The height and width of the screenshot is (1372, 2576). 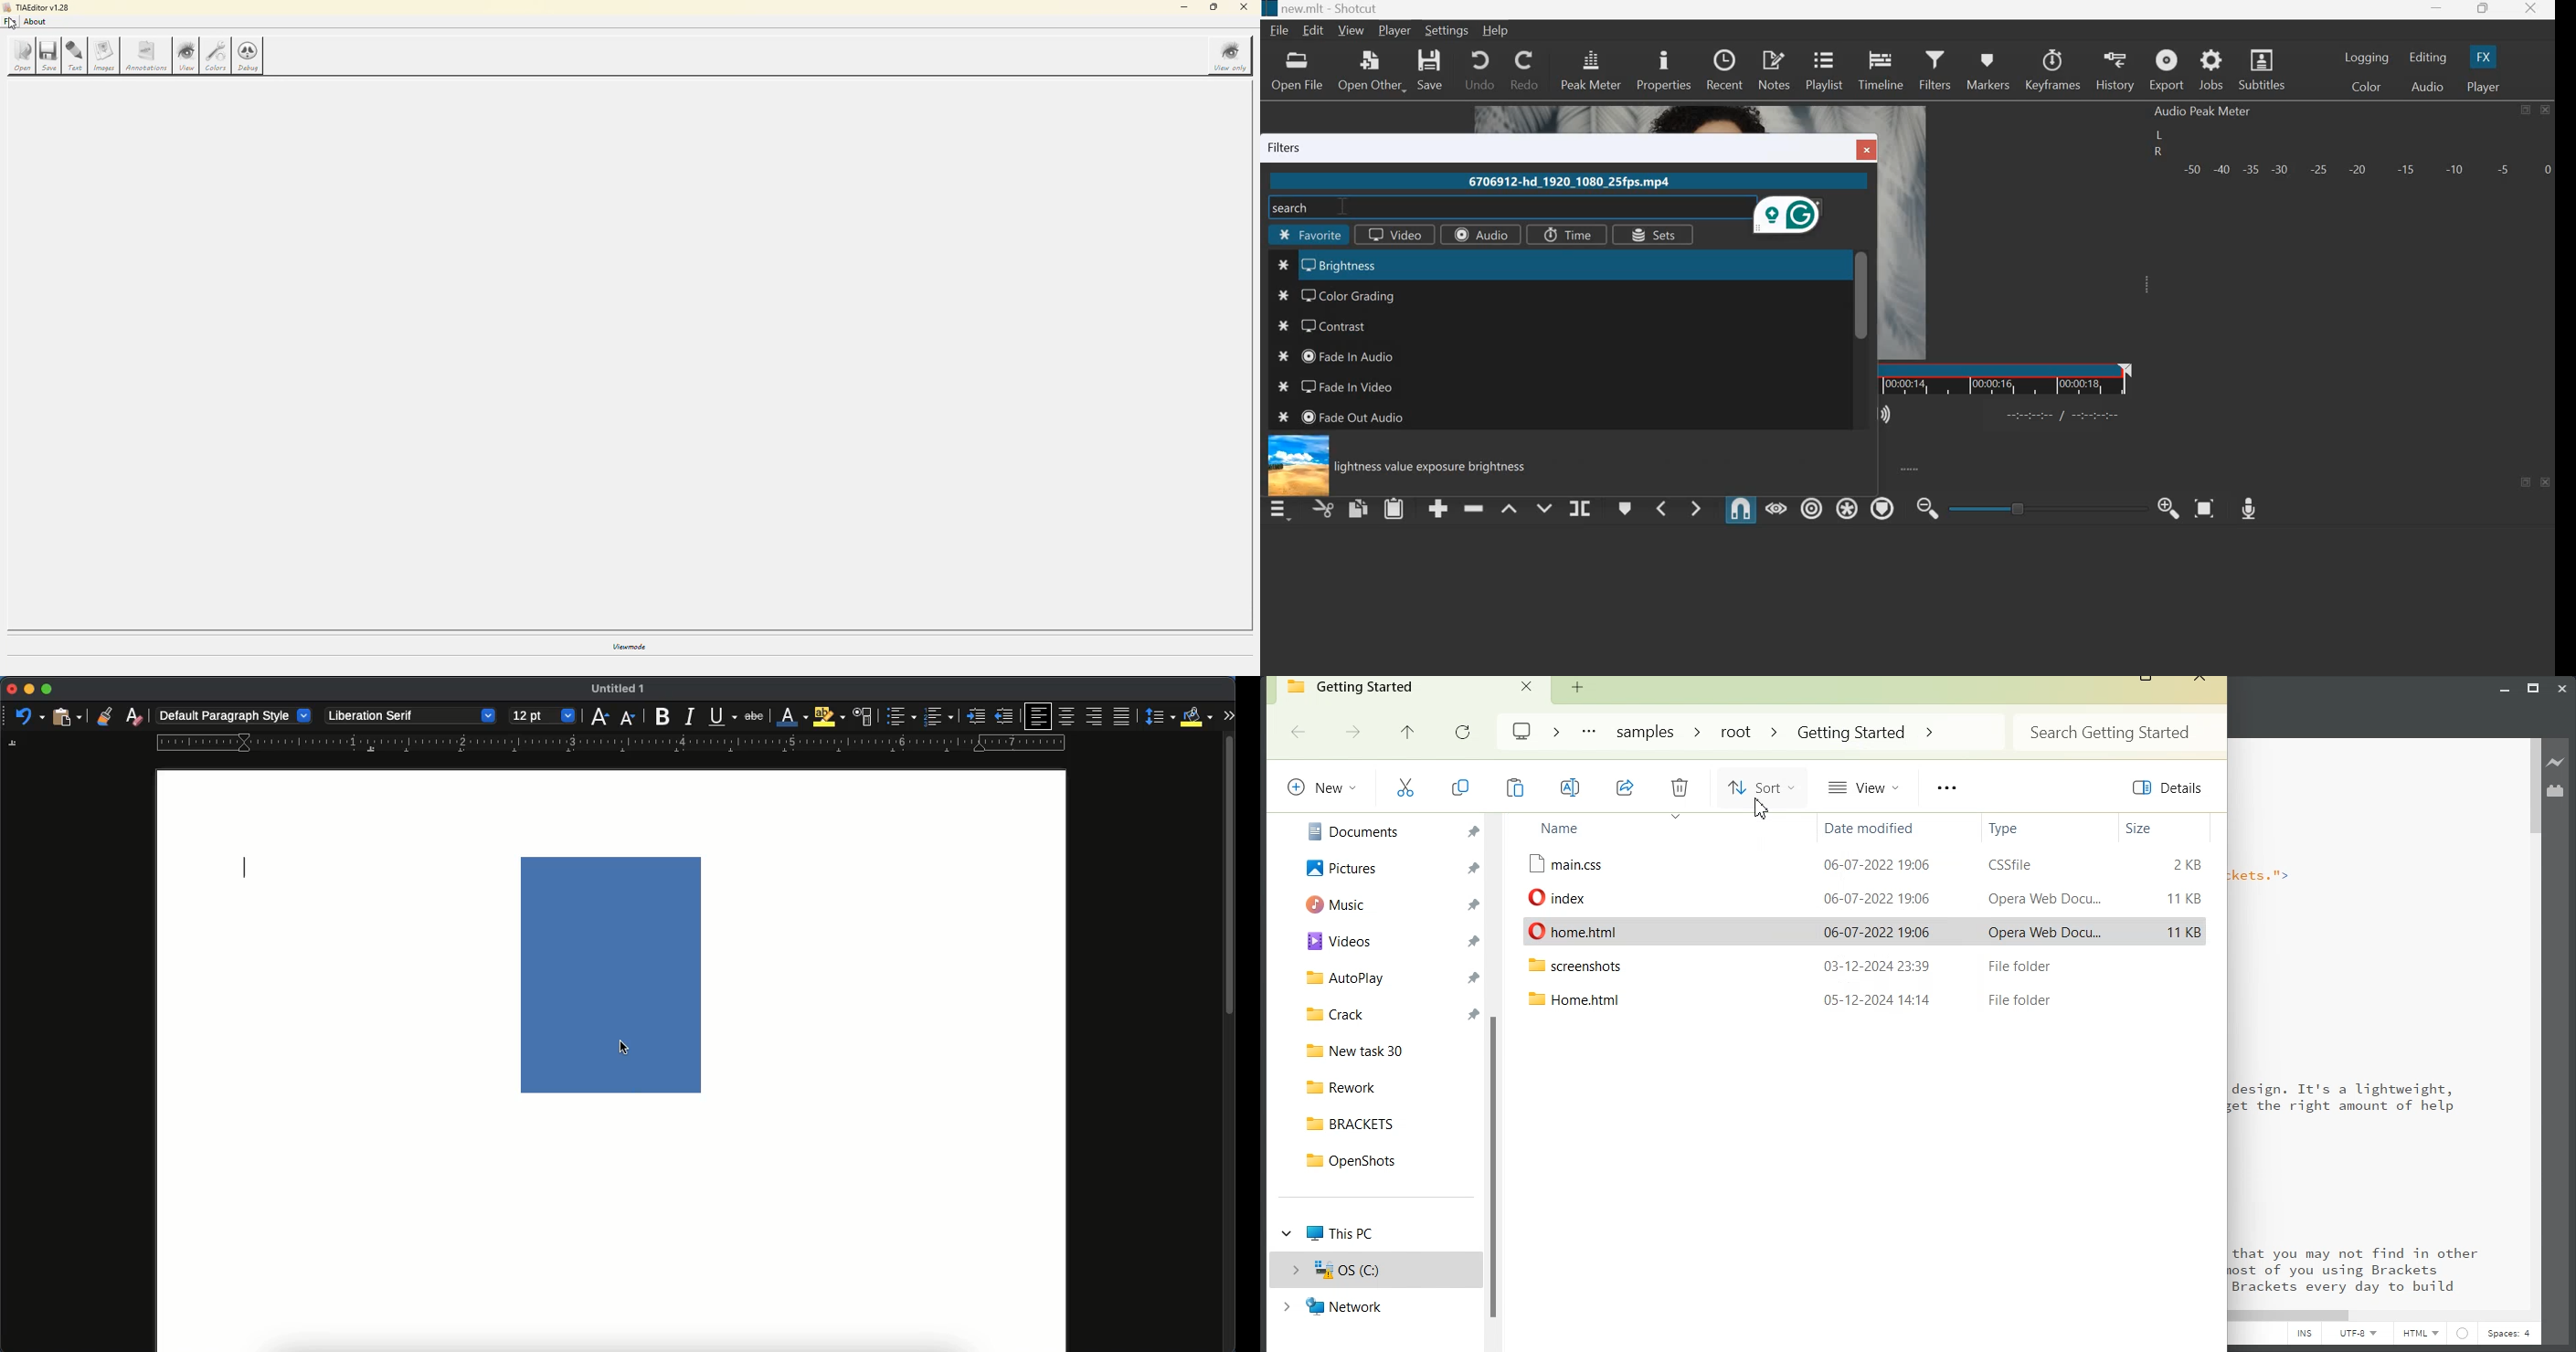 I want to click on Player, so click(x=1395, y=31).